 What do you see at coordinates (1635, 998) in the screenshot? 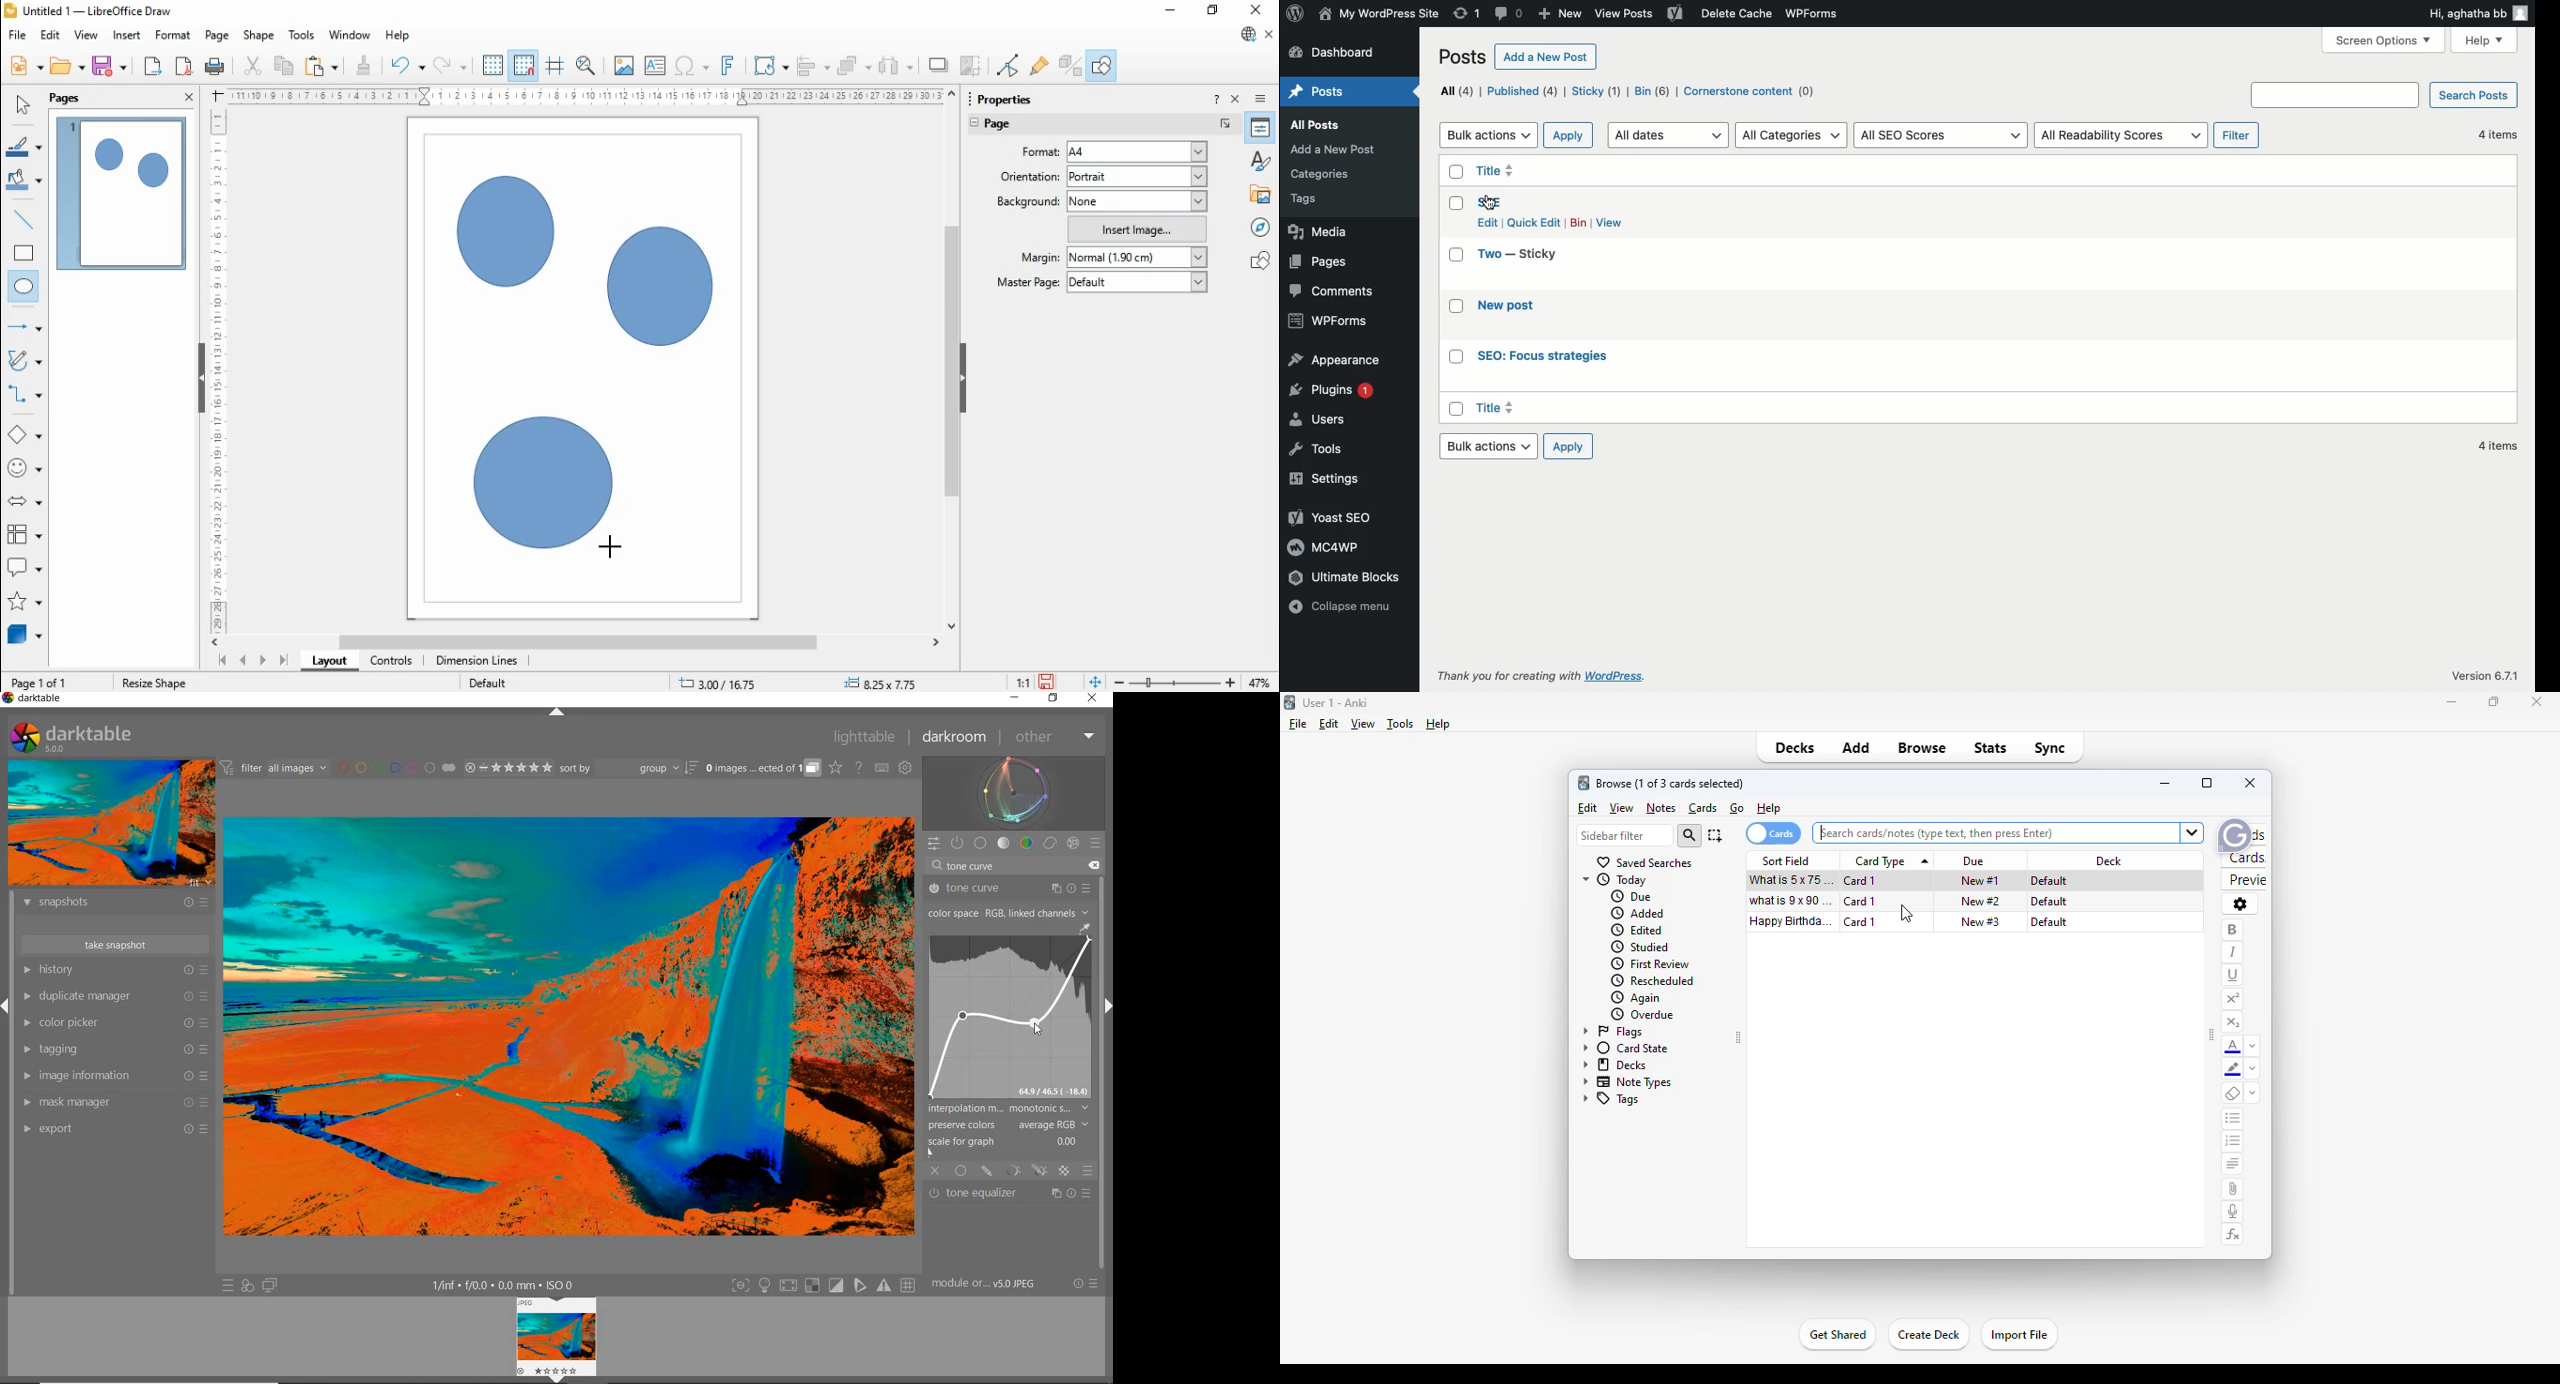
I see `again` at bounding box center [1635, 998].